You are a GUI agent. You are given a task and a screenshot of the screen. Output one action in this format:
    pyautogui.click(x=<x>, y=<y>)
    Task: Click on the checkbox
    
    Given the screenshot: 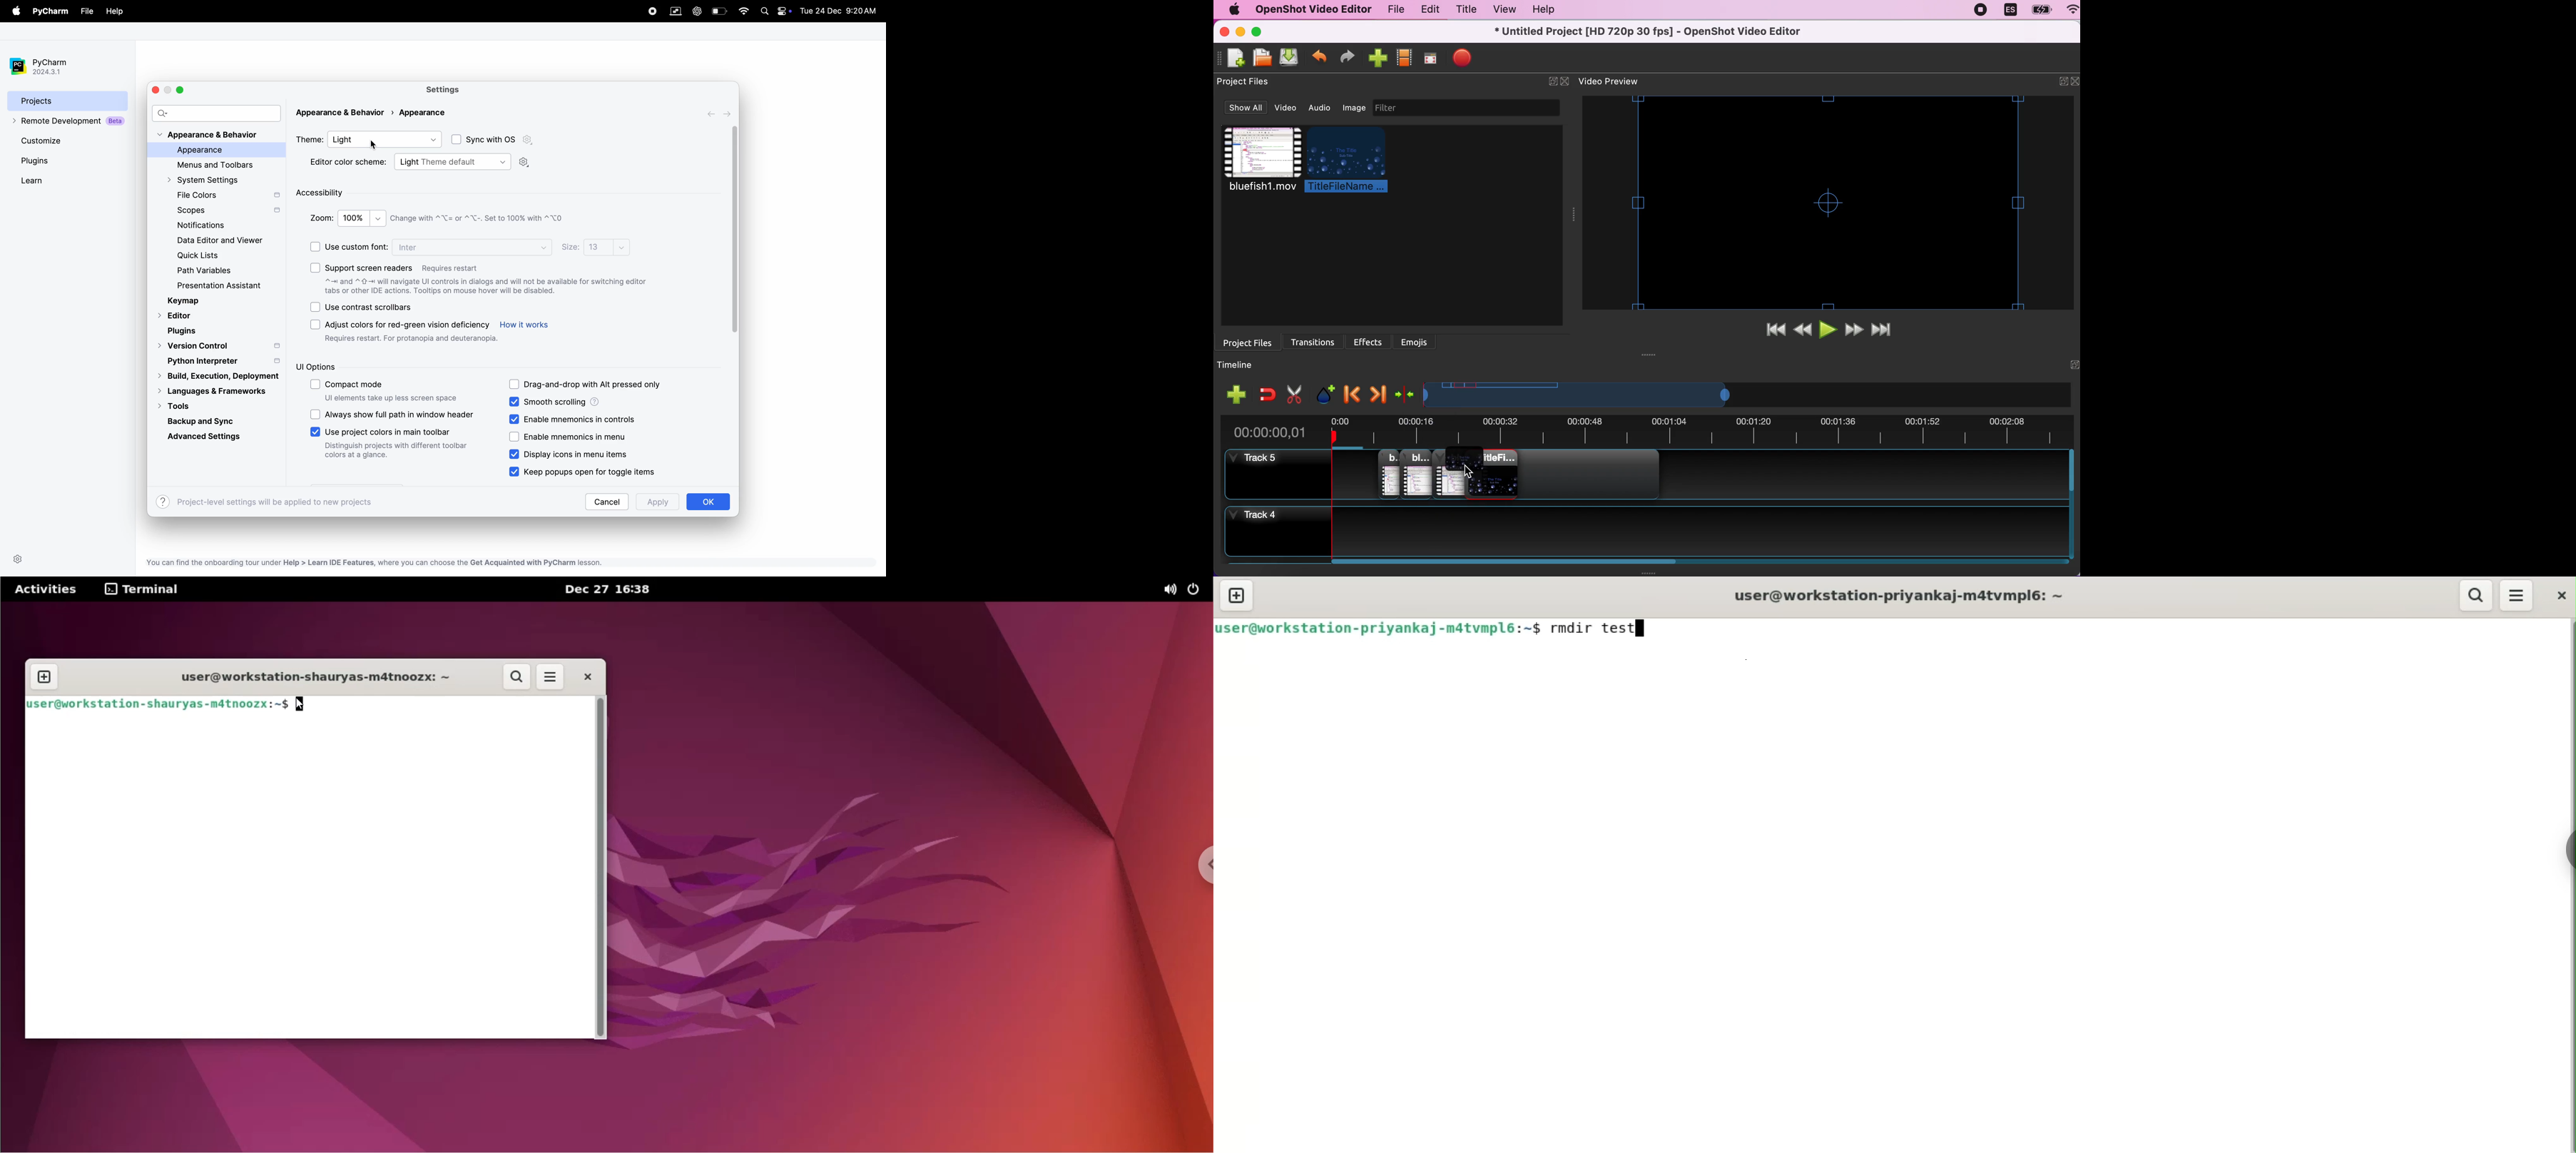 What is the action you would take?
    pyautogui.click(x=515, y=471)
    